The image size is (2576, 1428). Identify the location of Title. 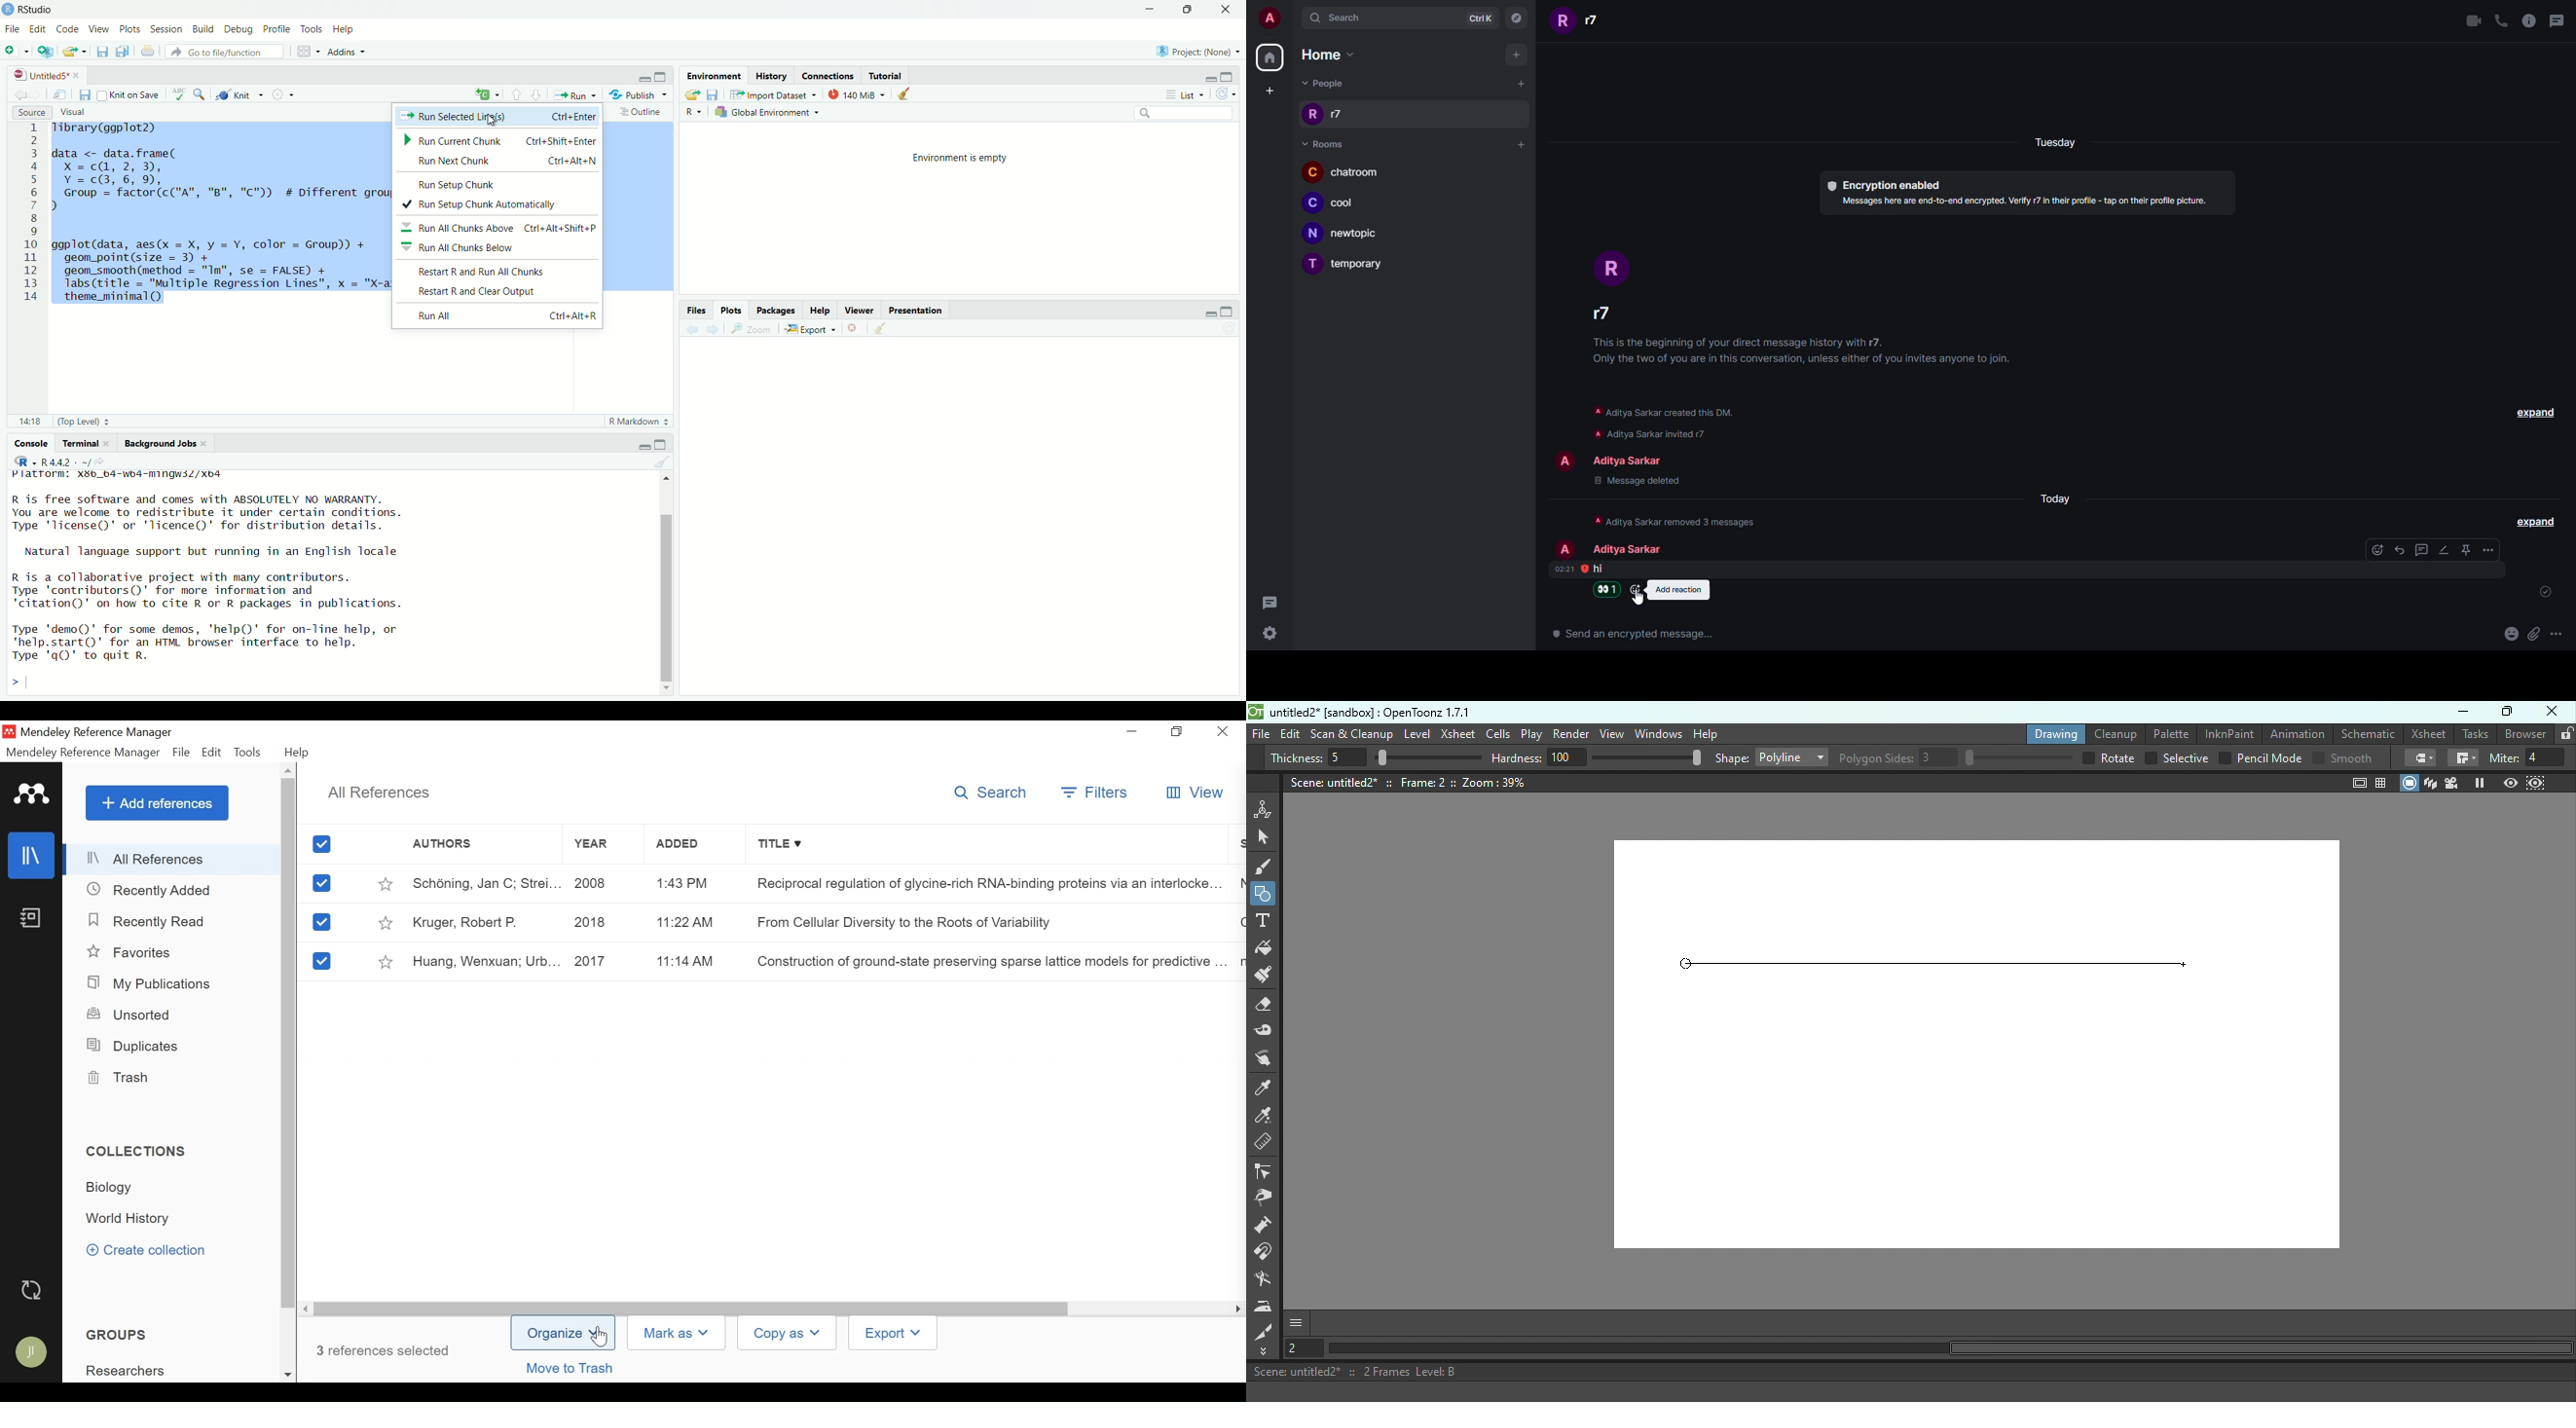
(984, 846).